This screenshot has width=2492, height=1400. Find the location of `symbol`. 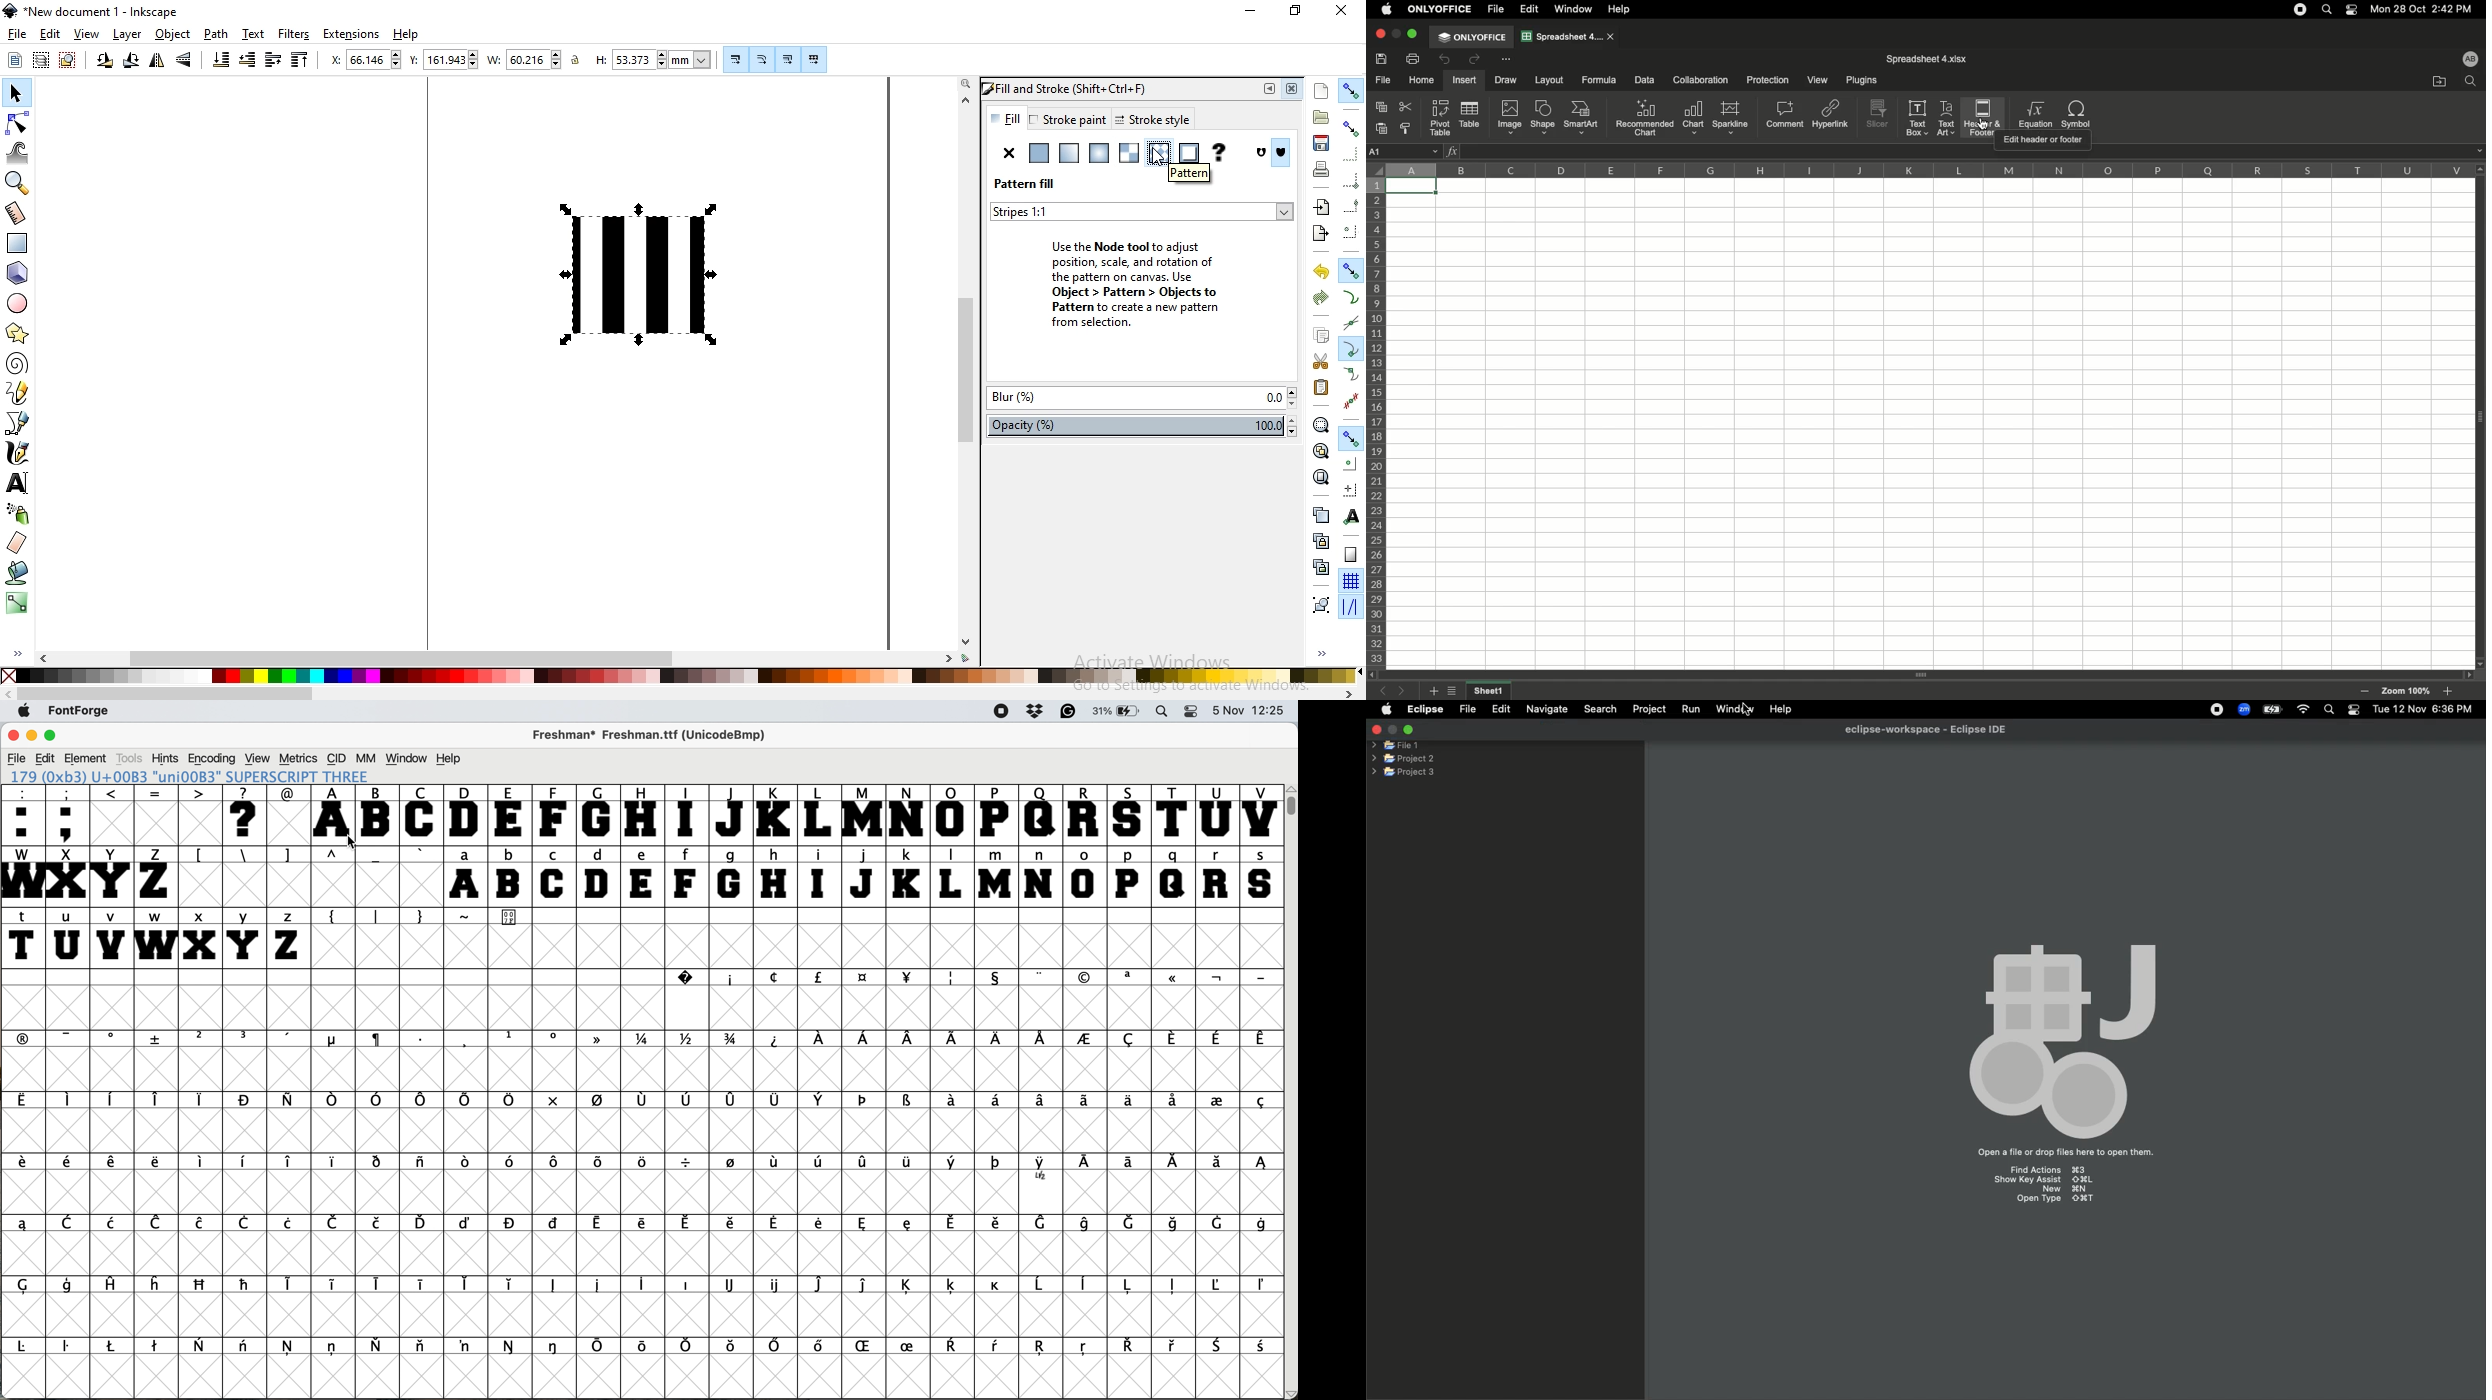

symbol is located at coordinates (865, 1162).